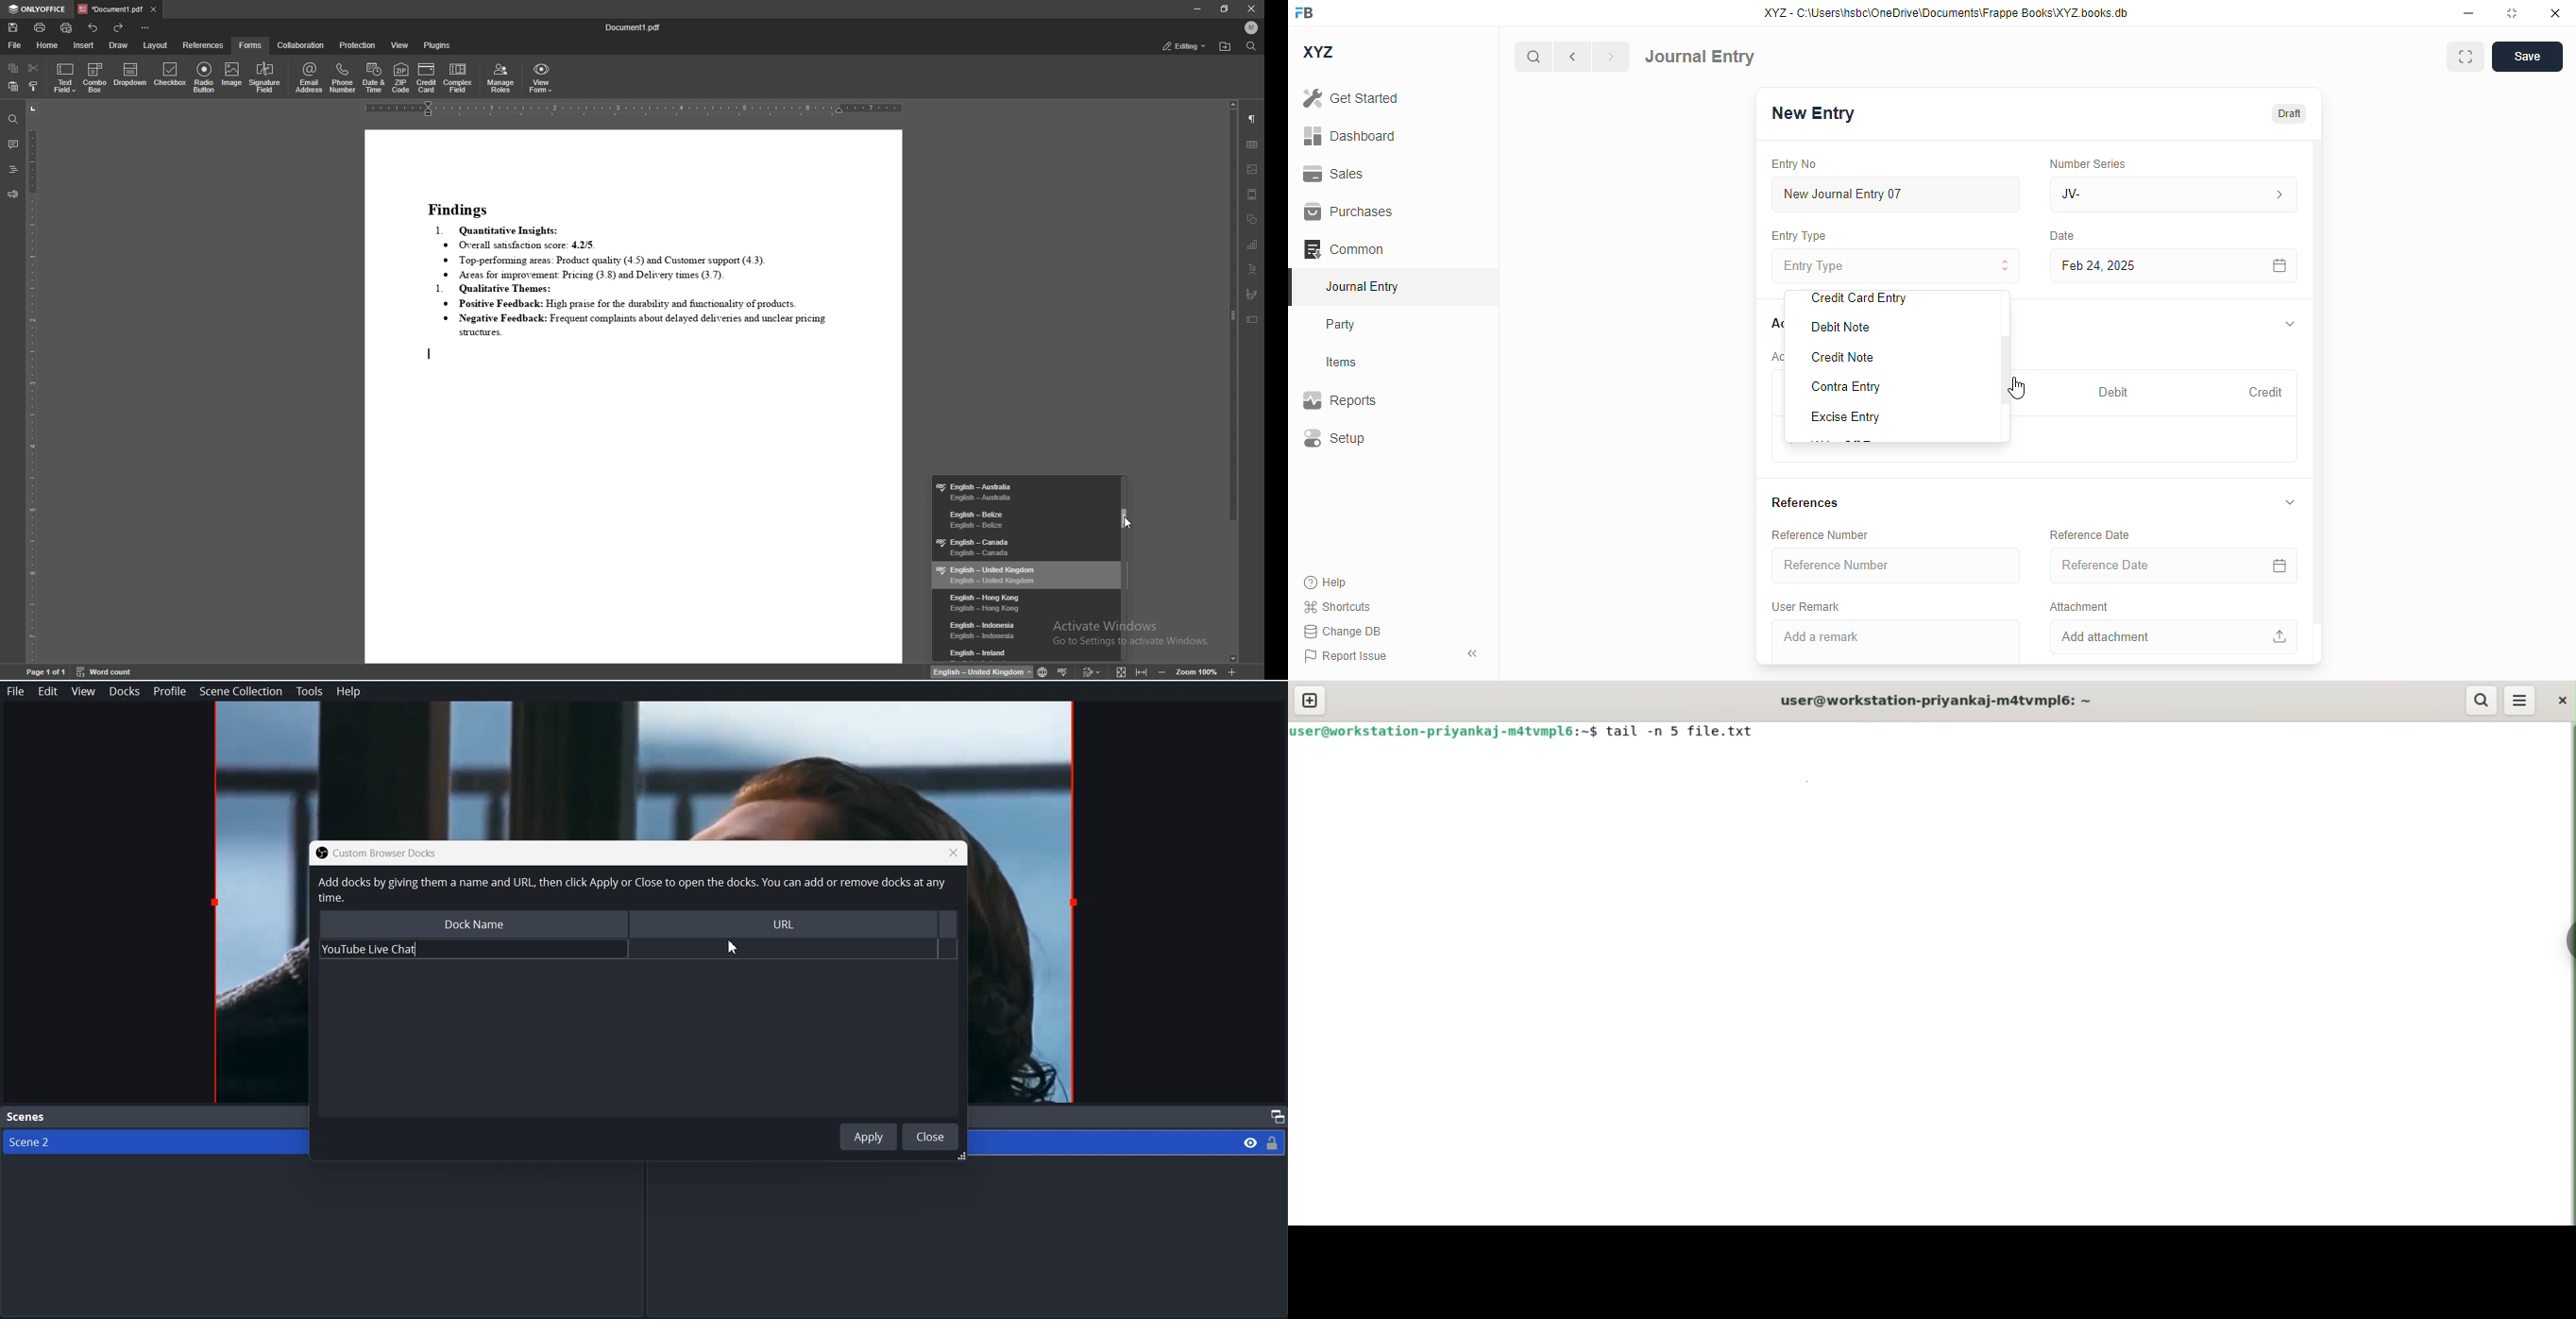  What do you see at coordinates (2079, 606) in the screenshot?
I see `attachment` at bounding box center [2079, 606].